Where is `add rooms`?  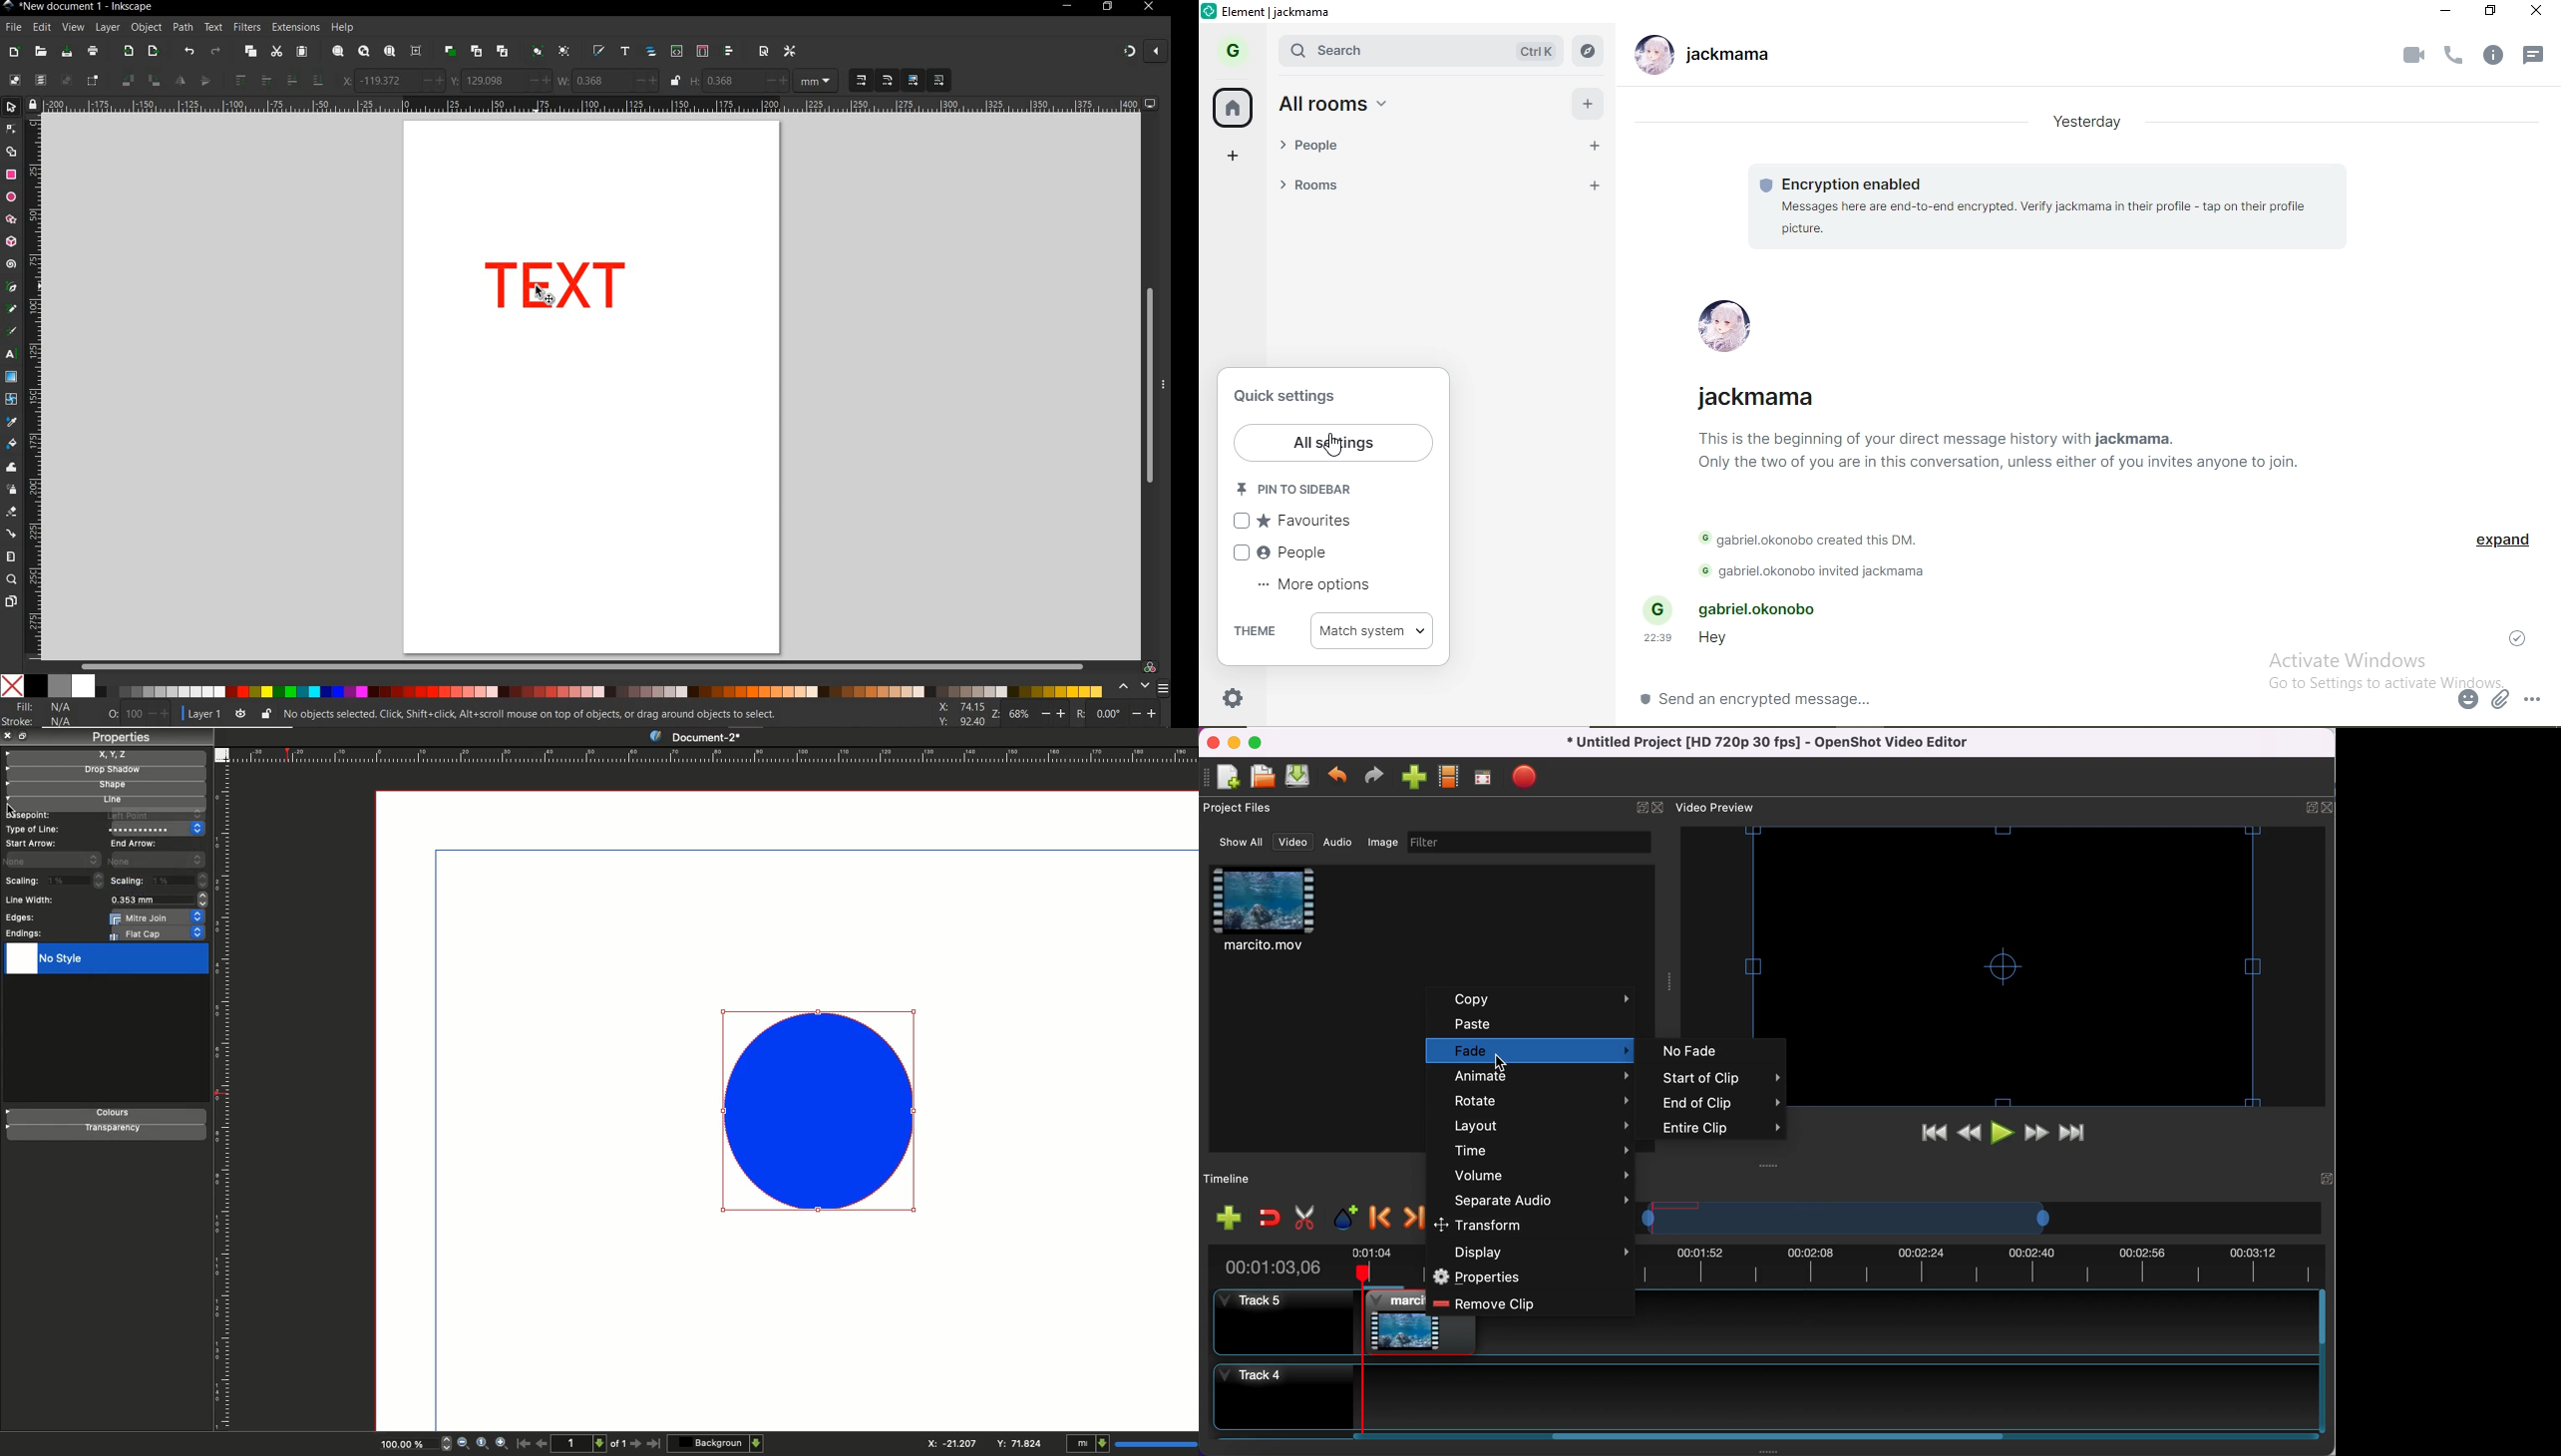 add rooms is located at coordinates (1593, 184).